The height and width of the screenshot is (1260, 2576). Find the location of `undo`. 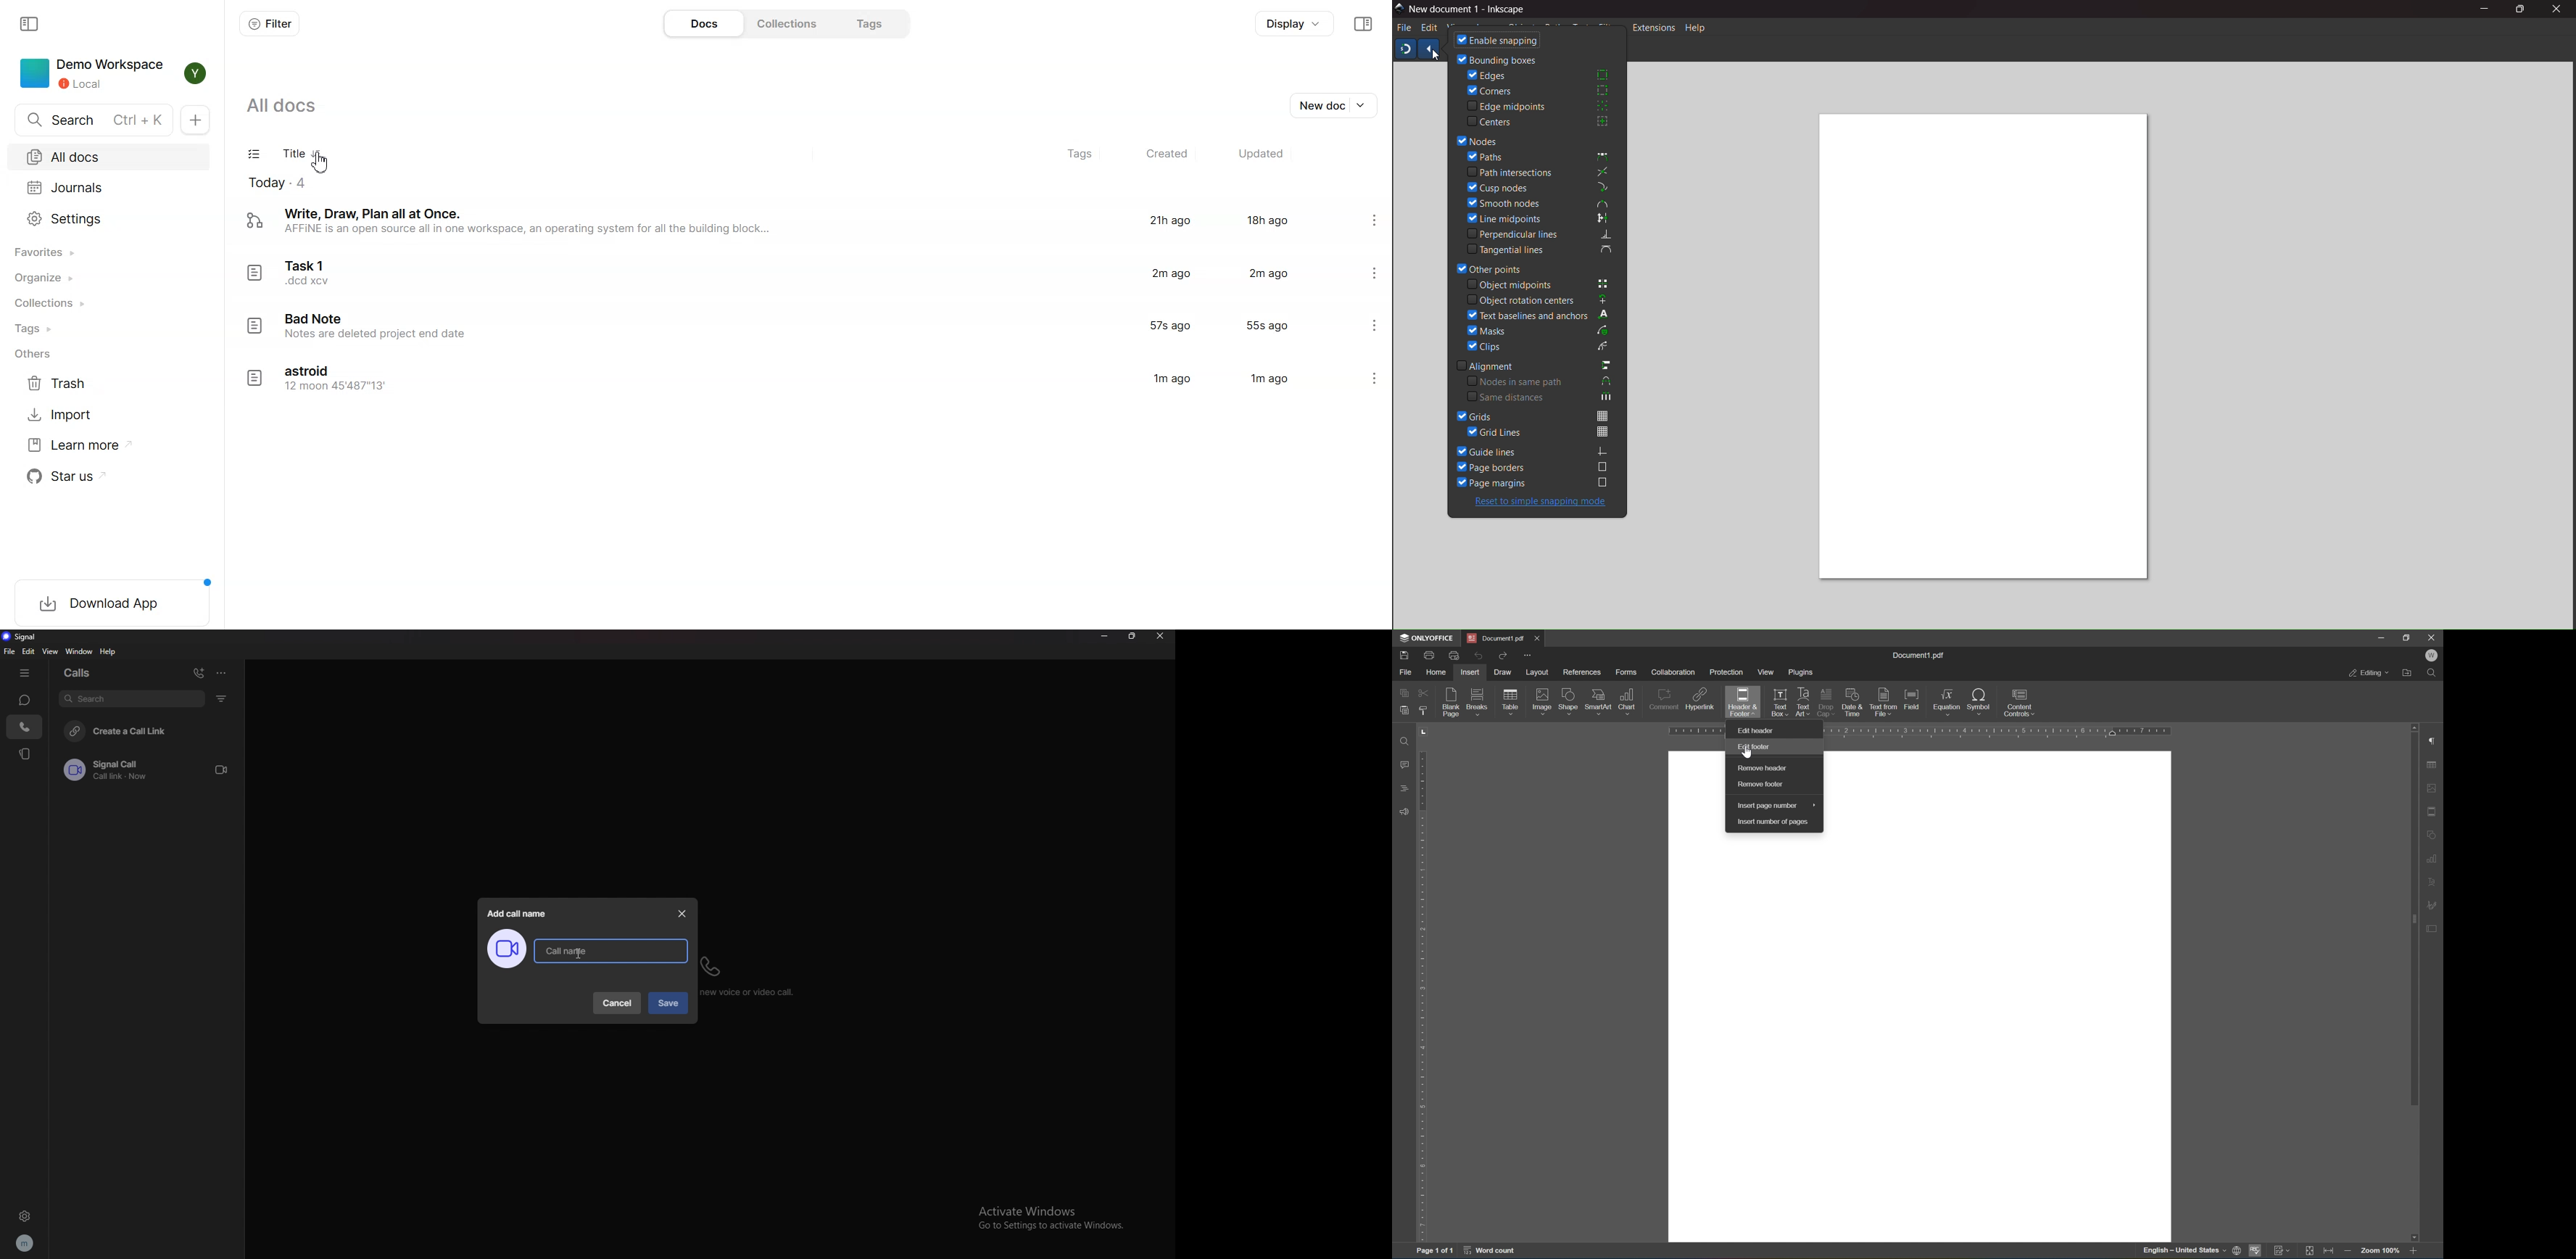

undo is located at coordinates (1475, 655).